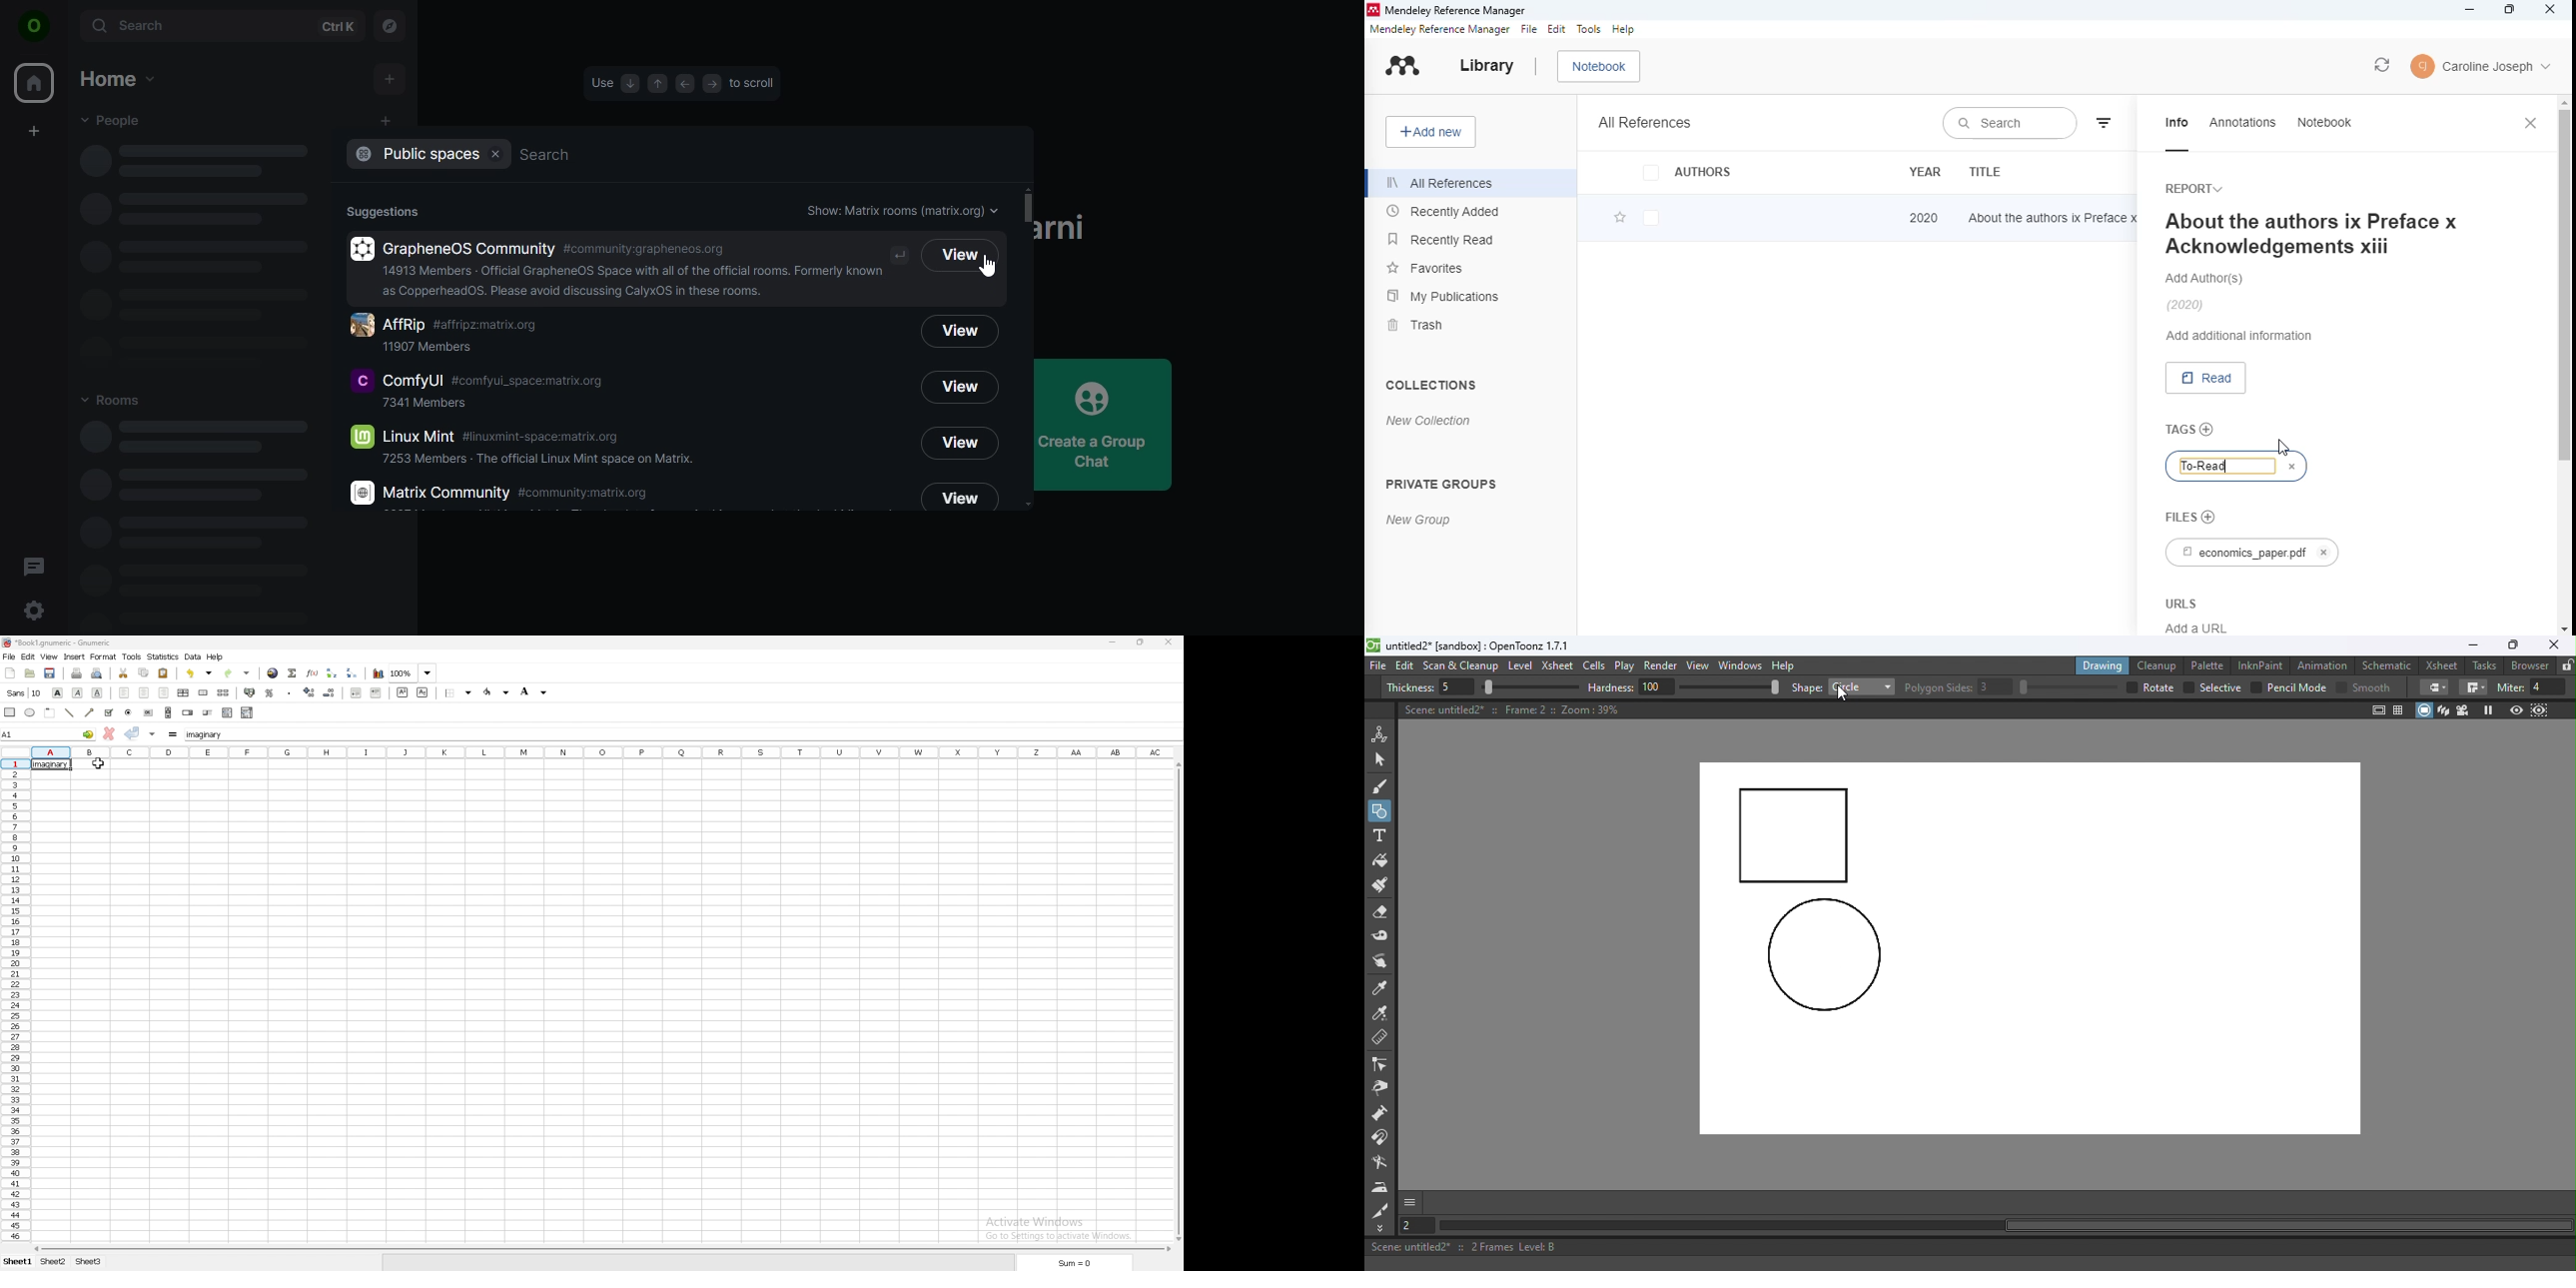 Image resolution: width=2576 pixels, height=1288 pixels. What do you see at coordinates (1741, 667) in the screenshot?
I see `Windows` at bounding box center [1741, 667].